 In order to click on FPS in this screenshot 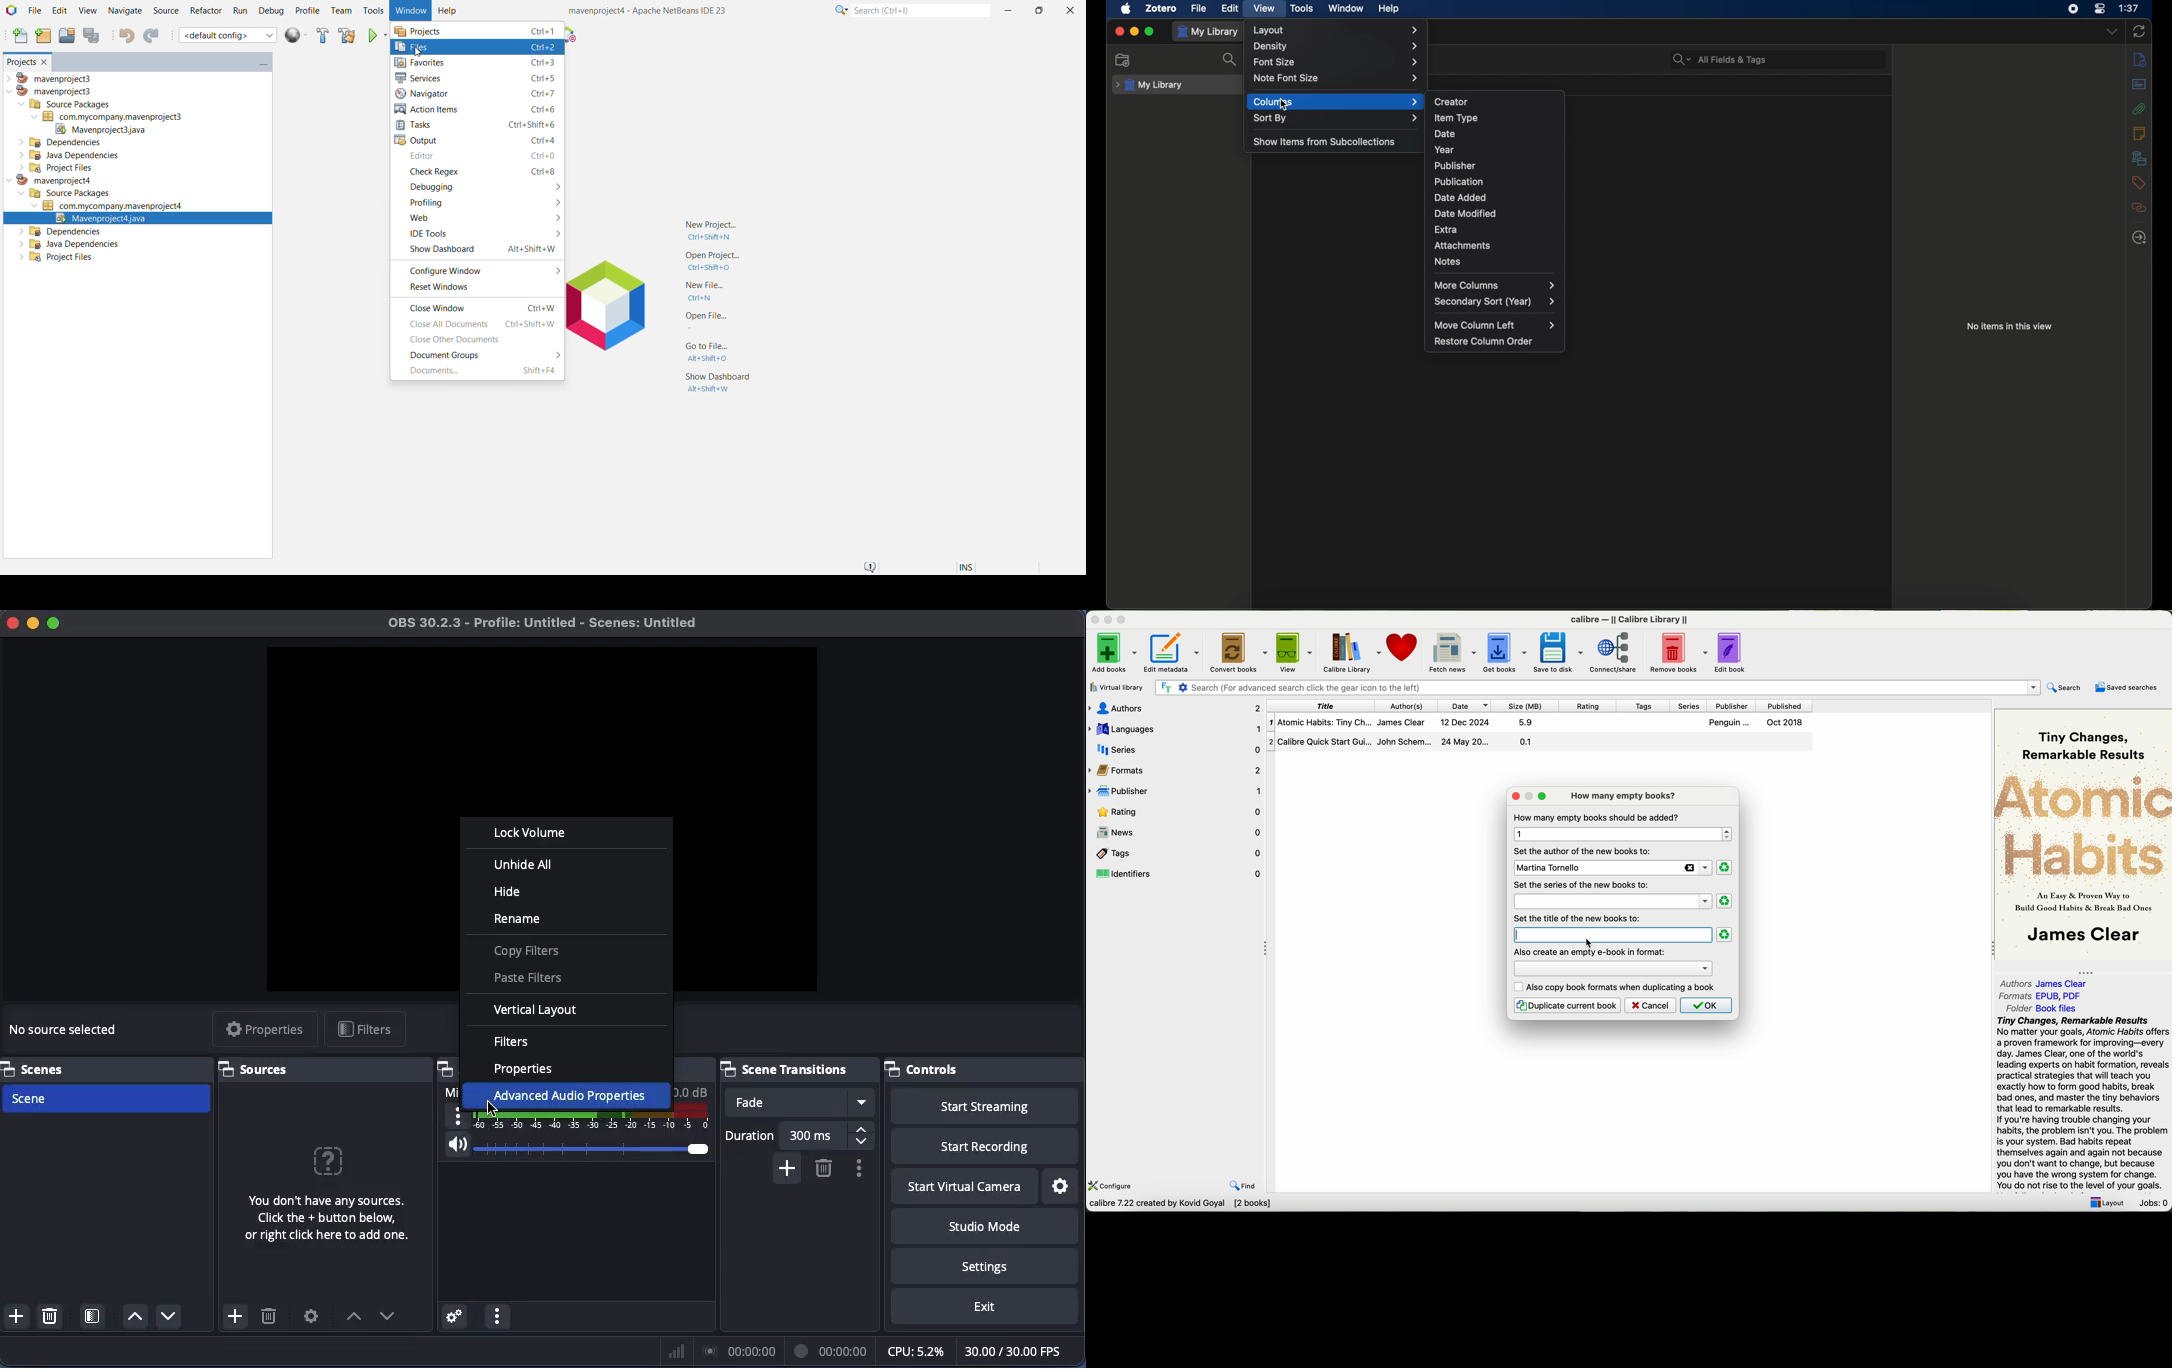, I will do `click(1022, 1351)`.